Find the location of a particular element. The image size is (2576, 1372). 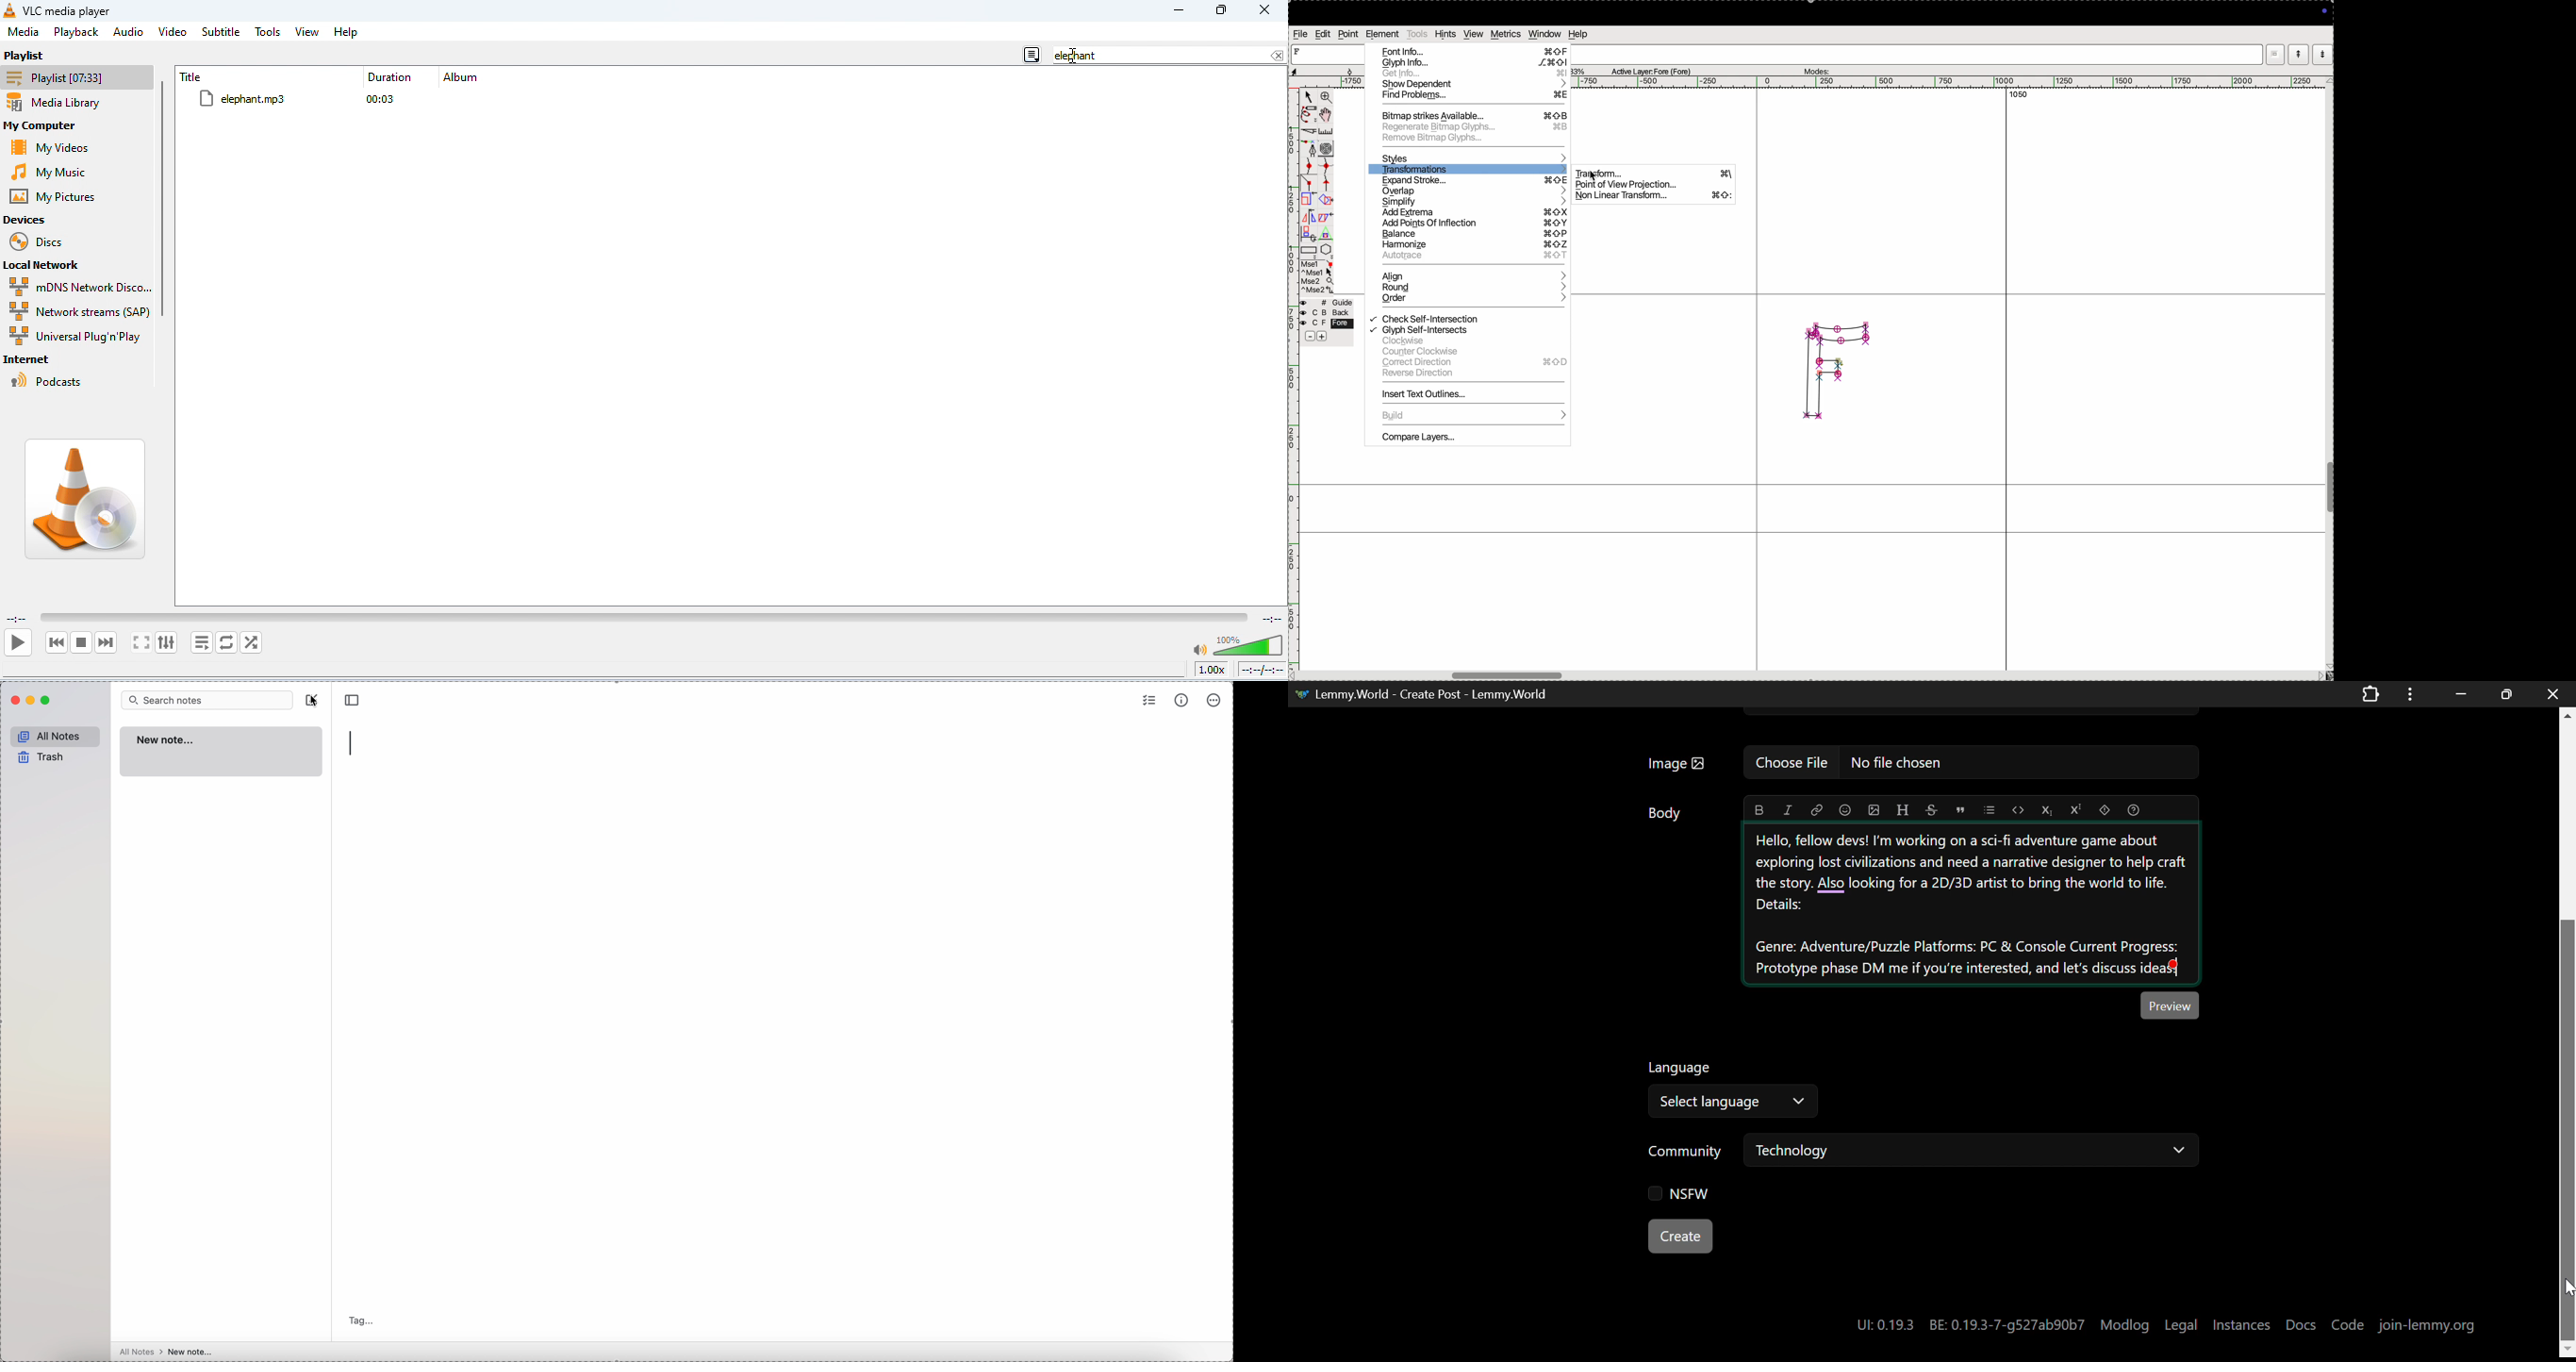

album is located at coordinates (464, 79).